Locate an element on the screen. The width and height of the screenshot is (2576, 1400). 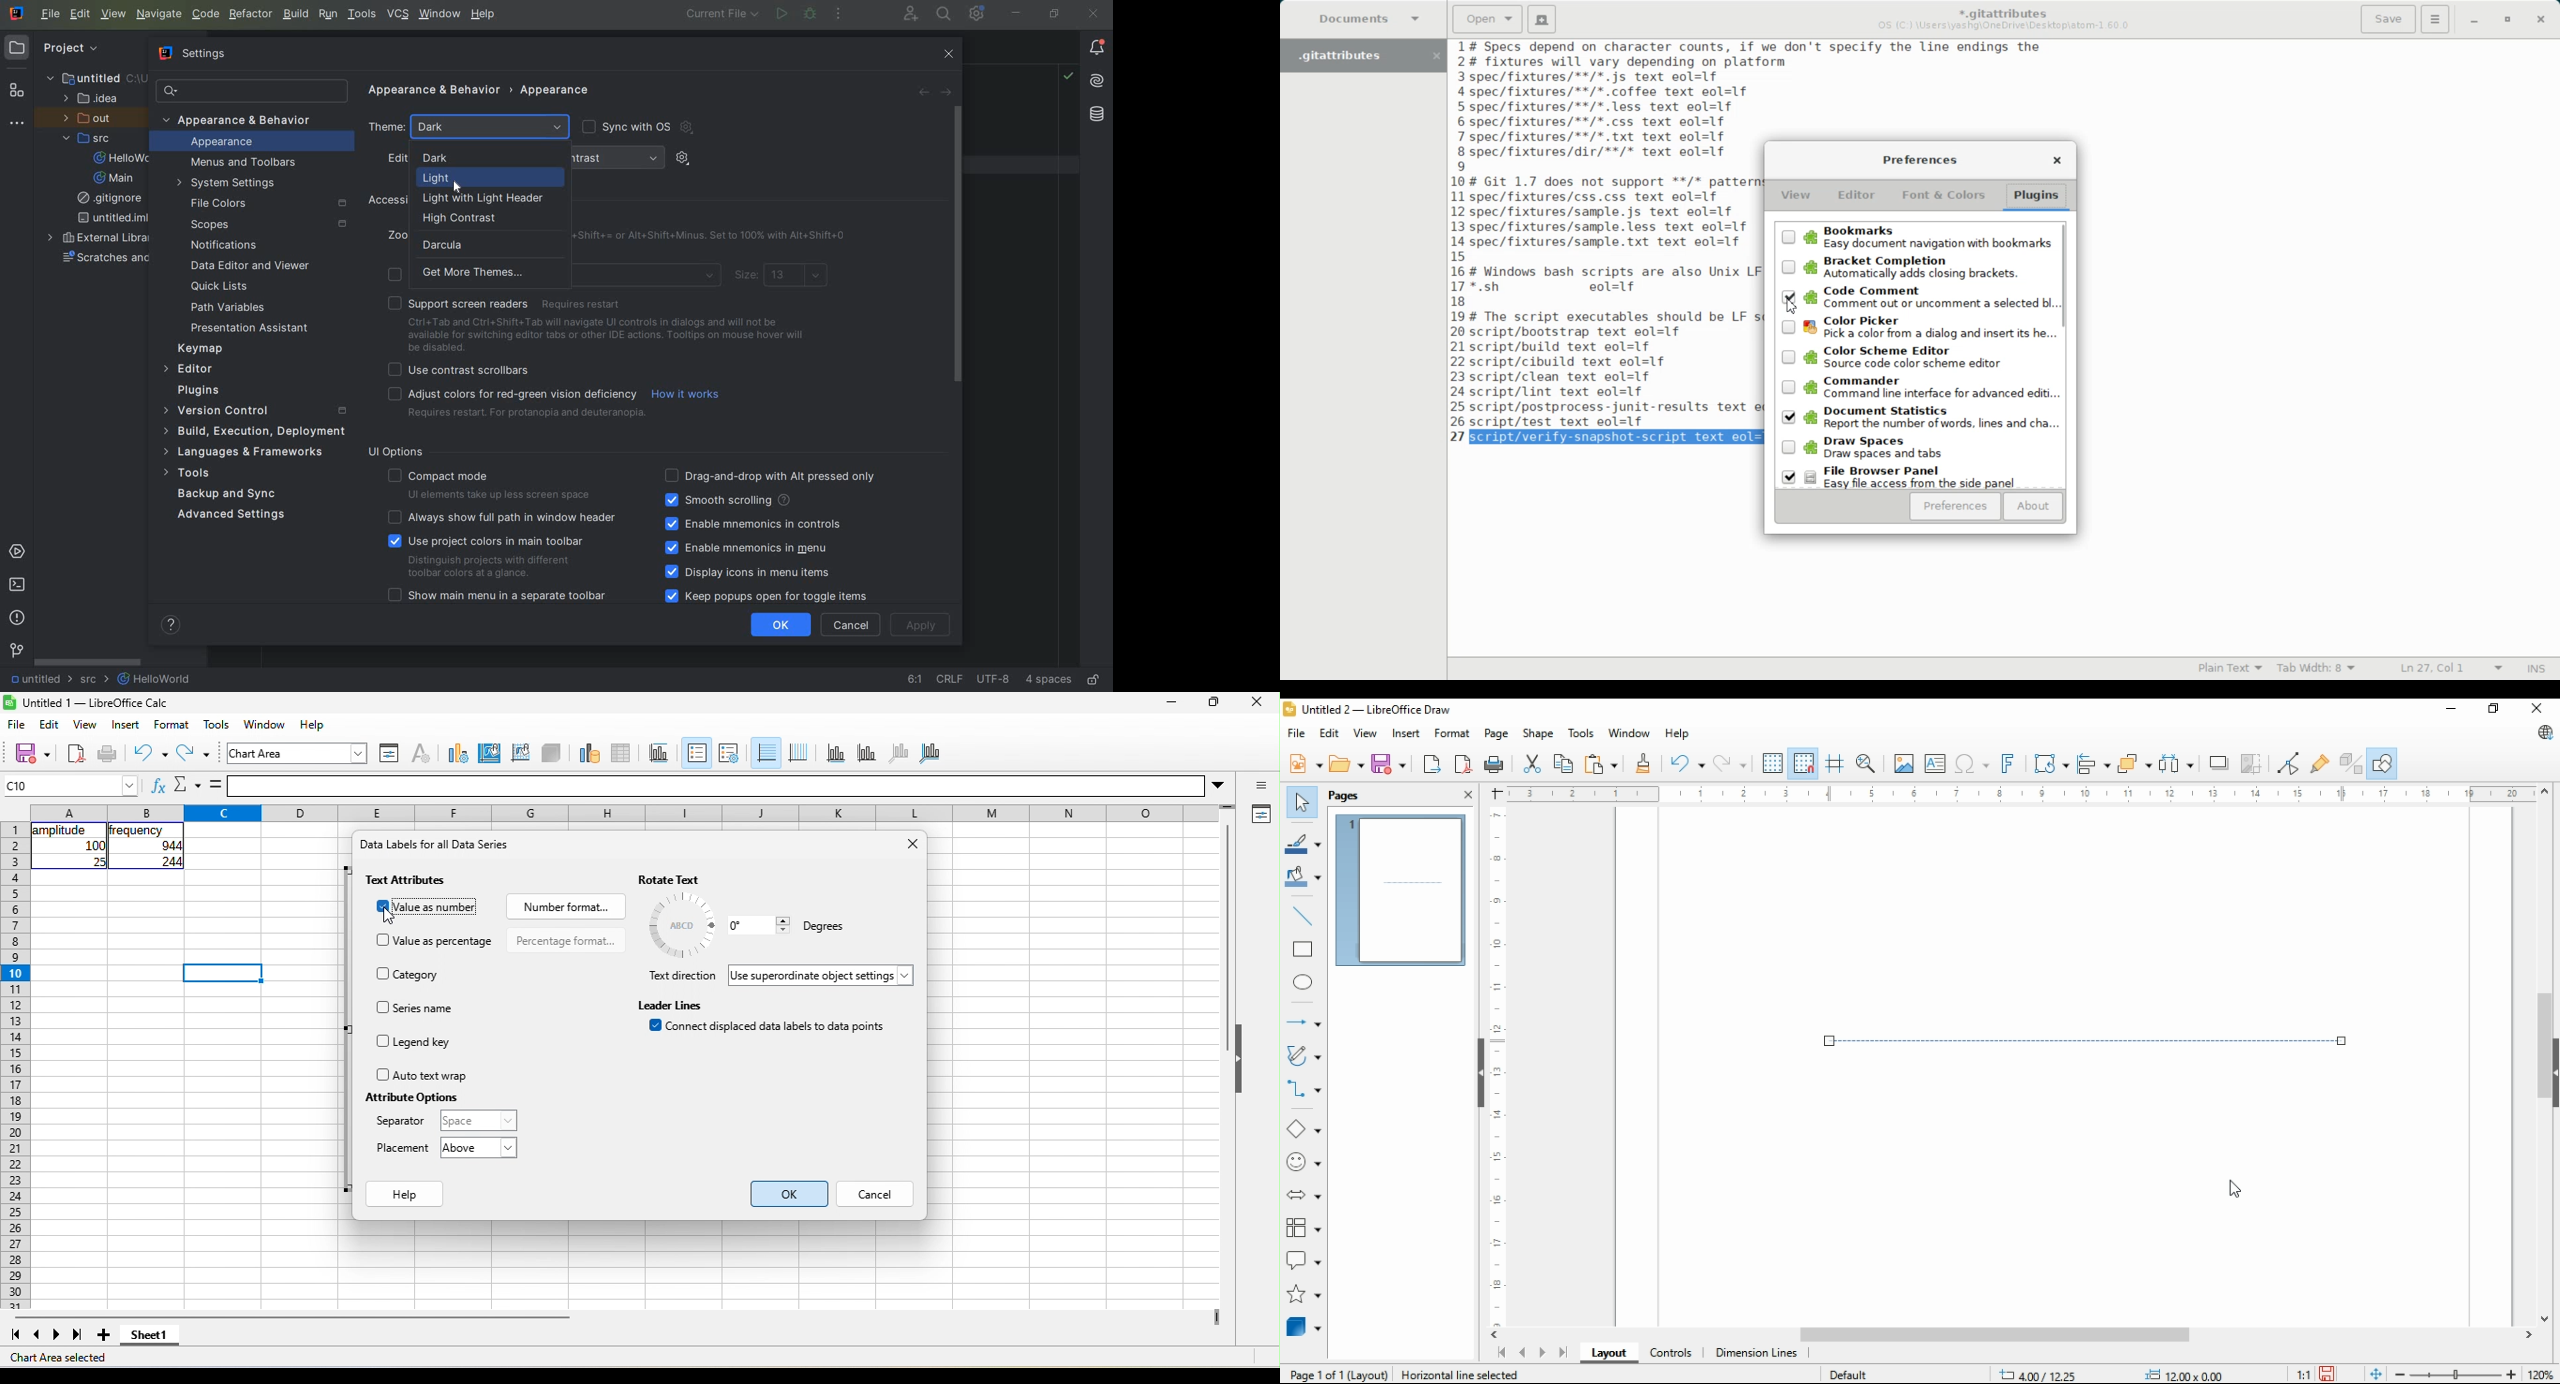
print is located at coordinates (1495, 764).